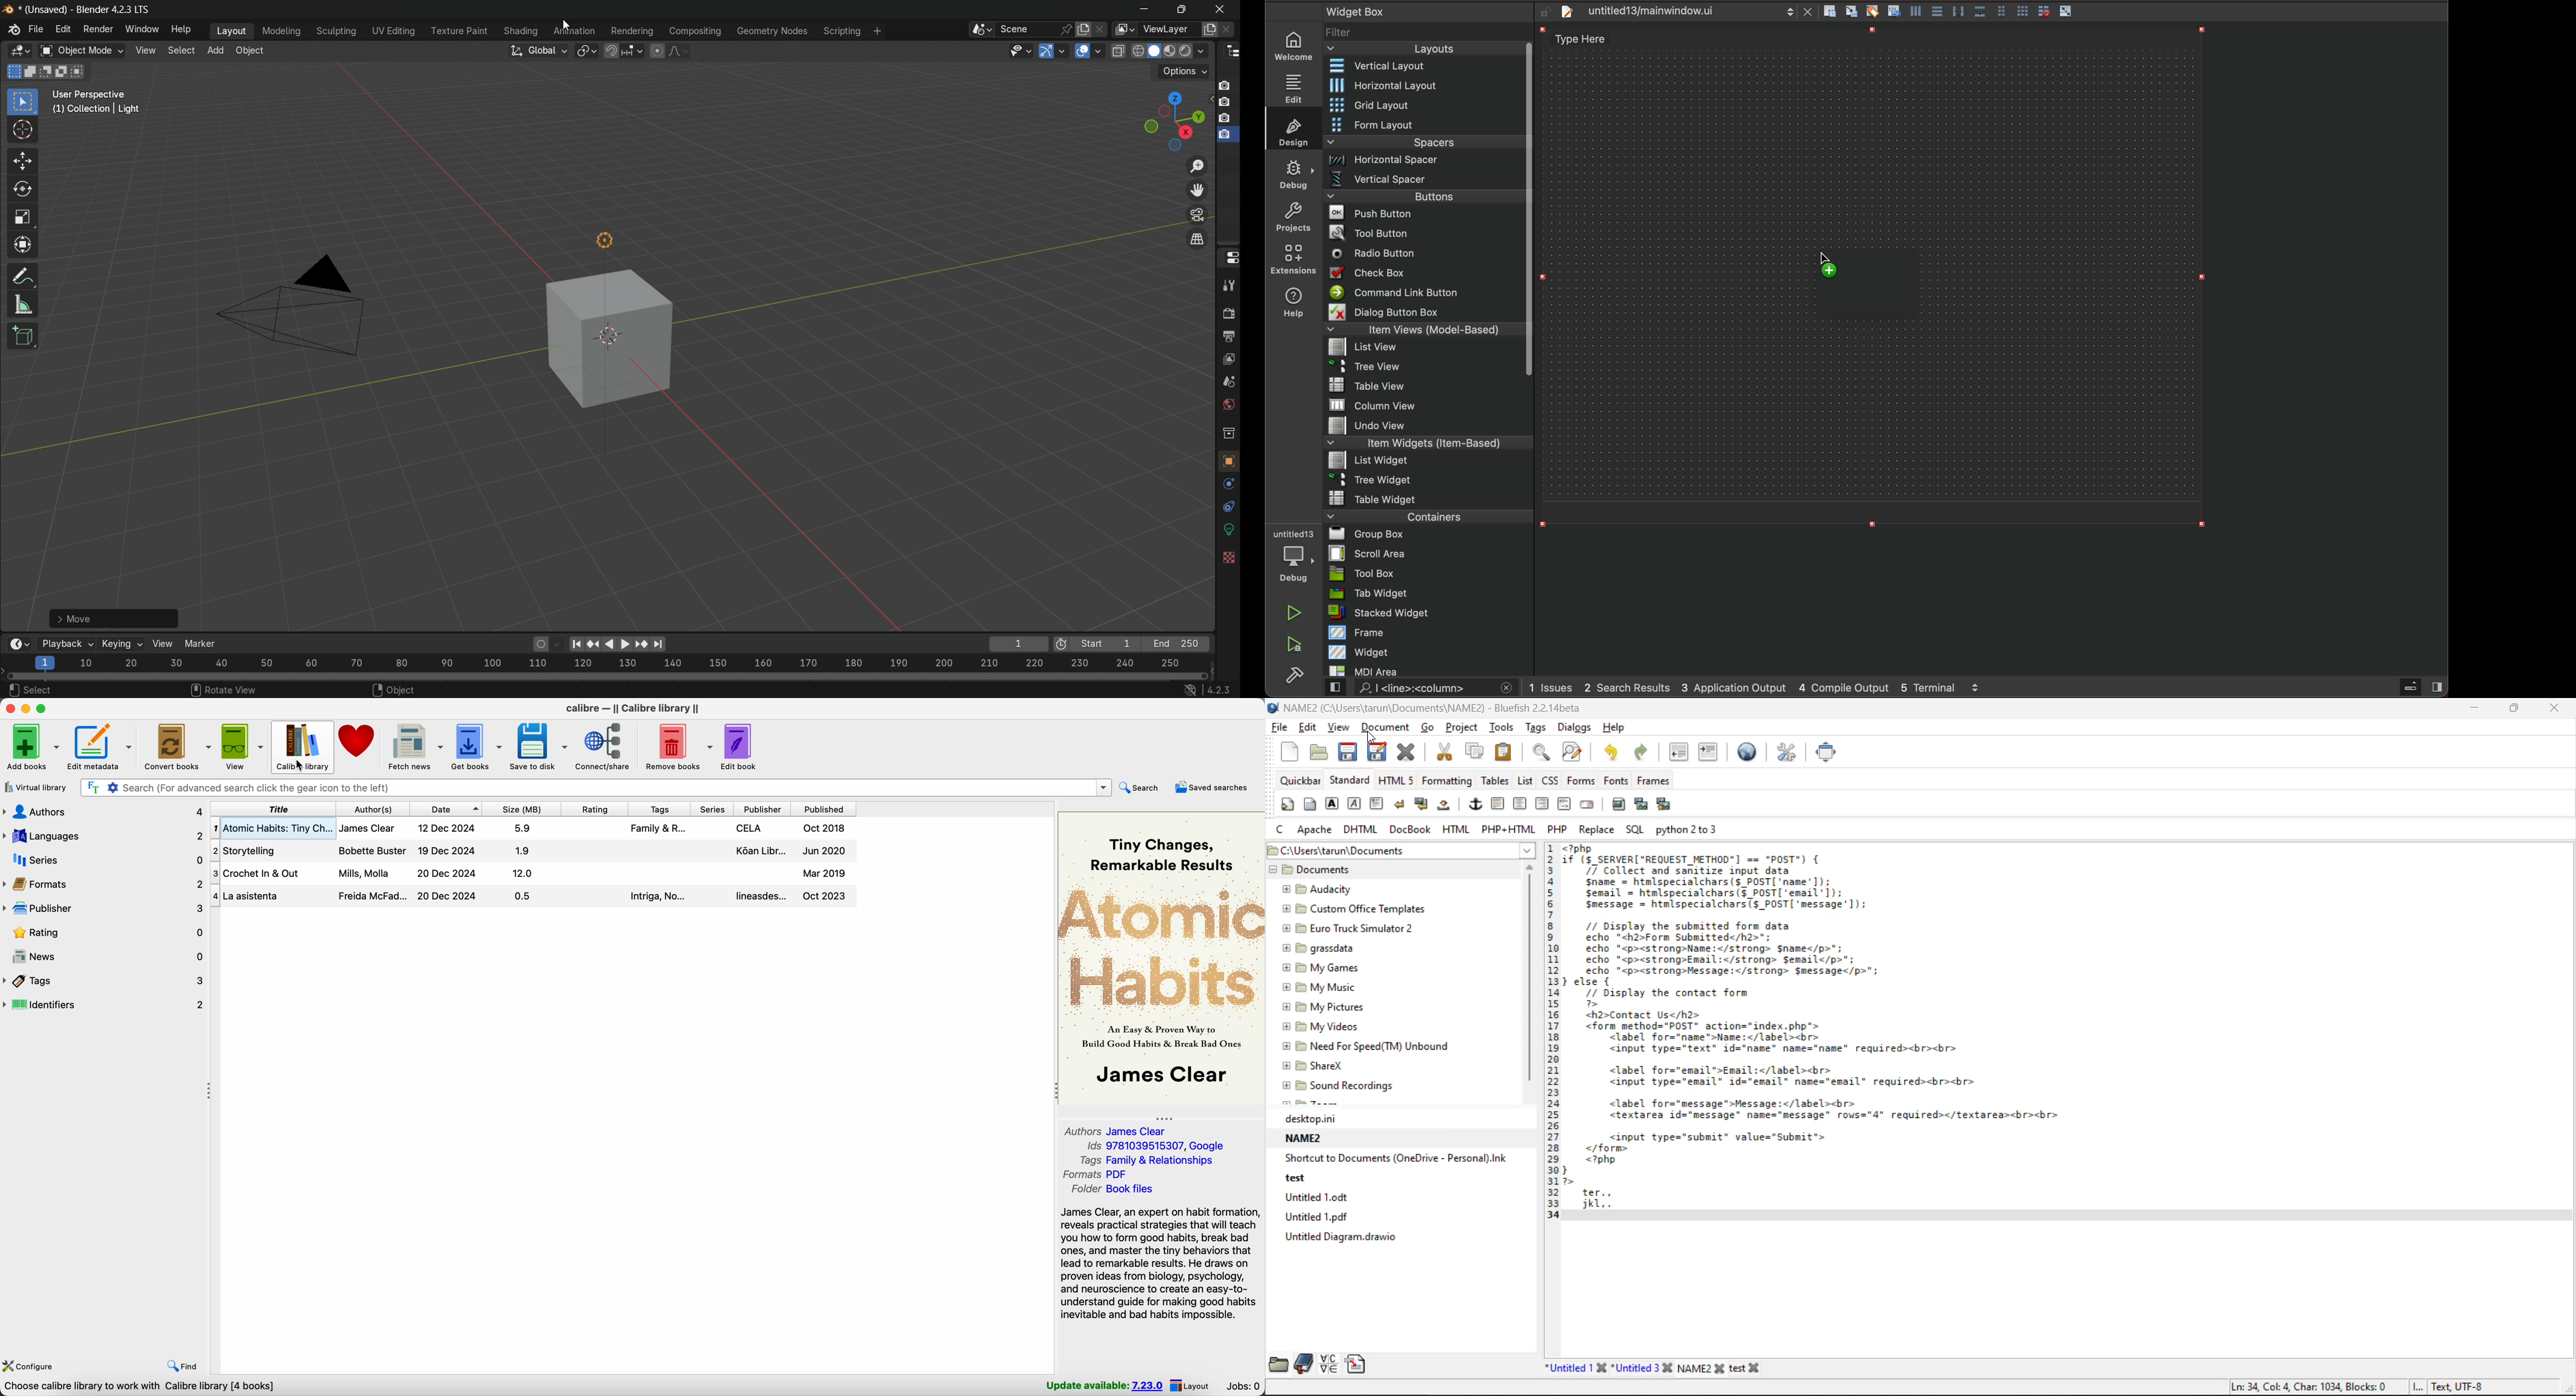  Describe the element at coordinates (1329, 949) in the screenshot. I see `grassdata` at that location.